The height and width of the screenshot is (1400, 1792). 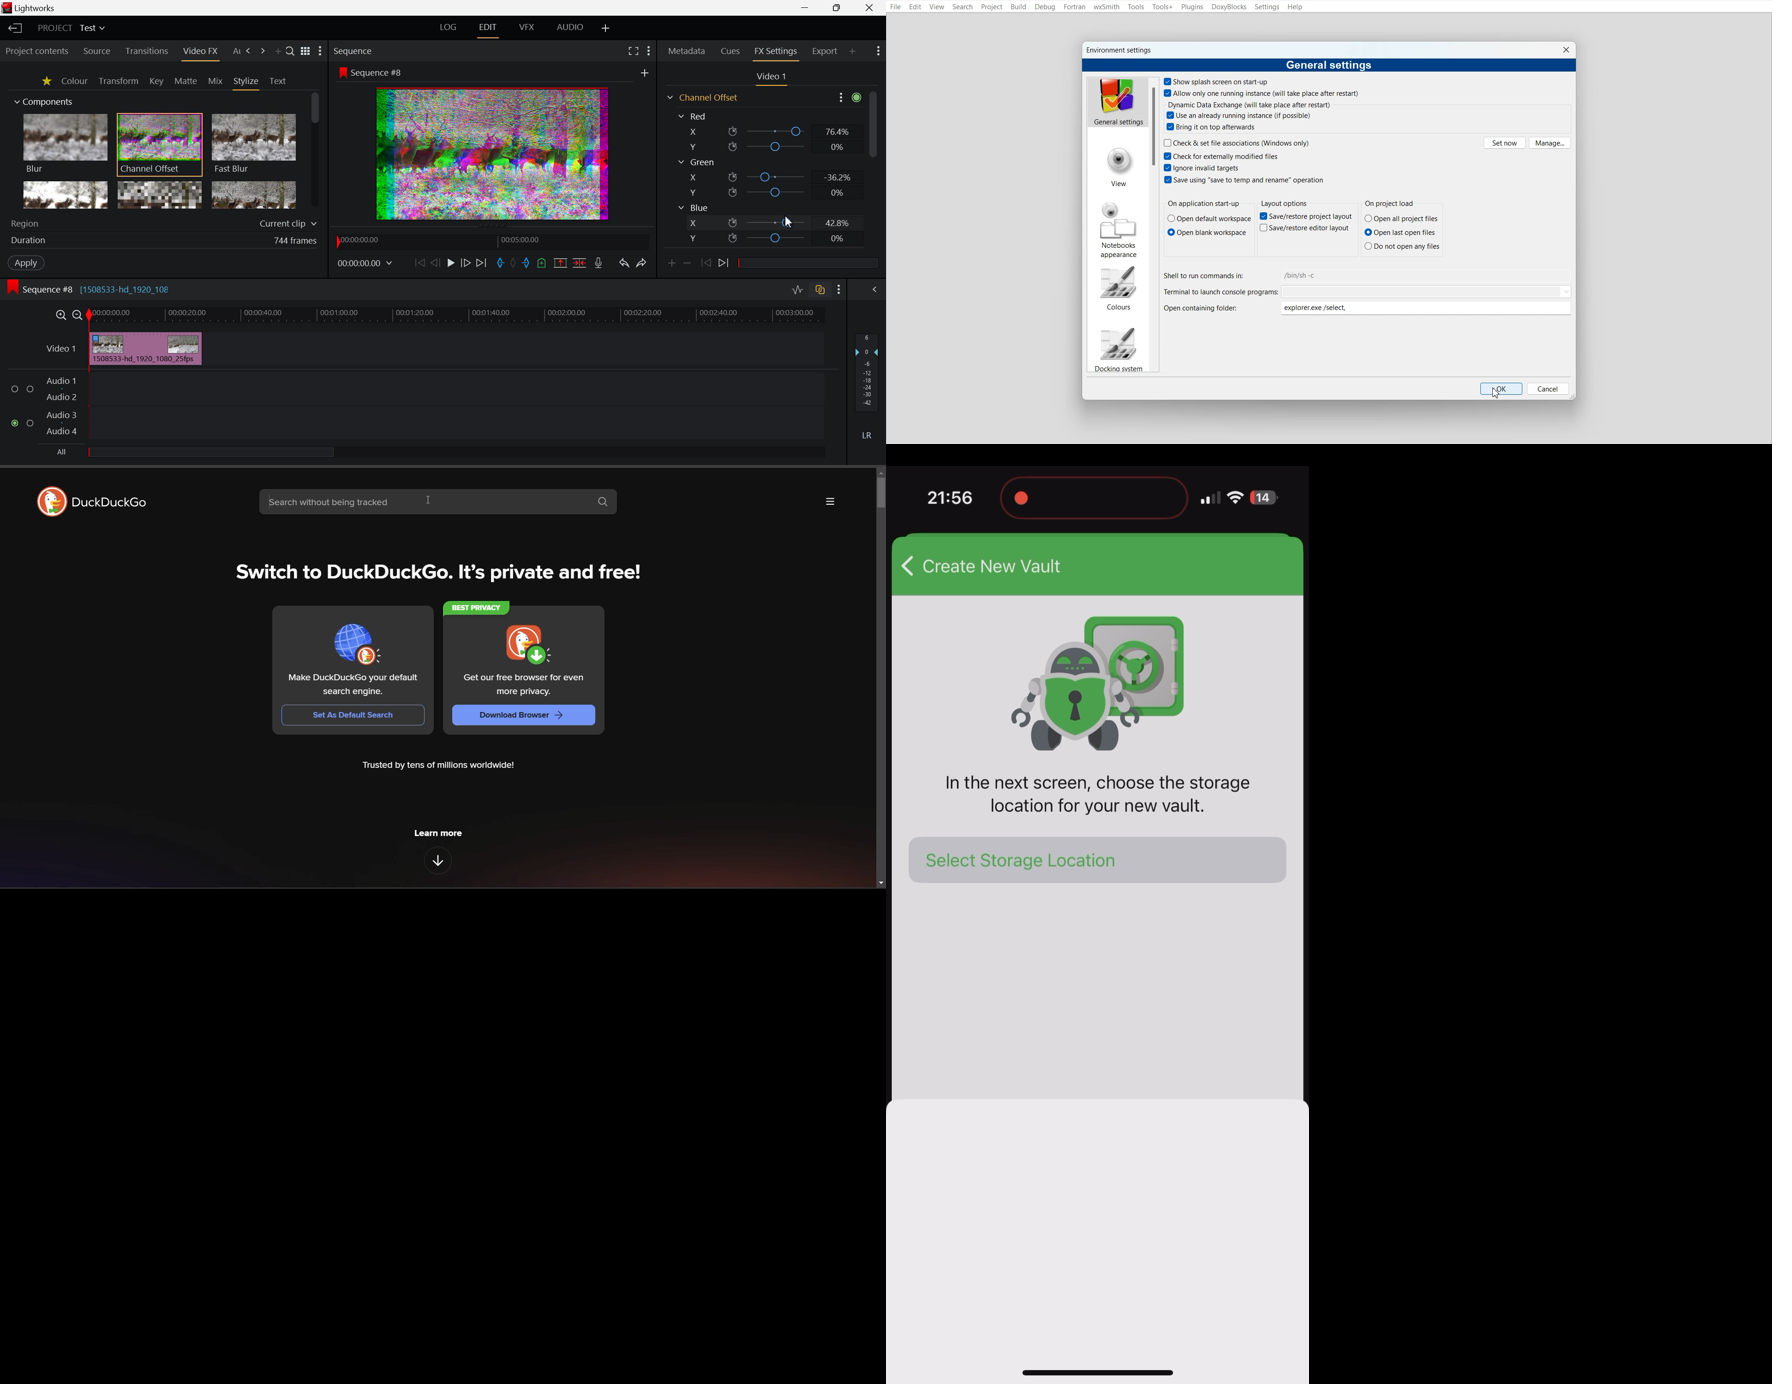 I want to click on Blur, so click(x=65, y=144).